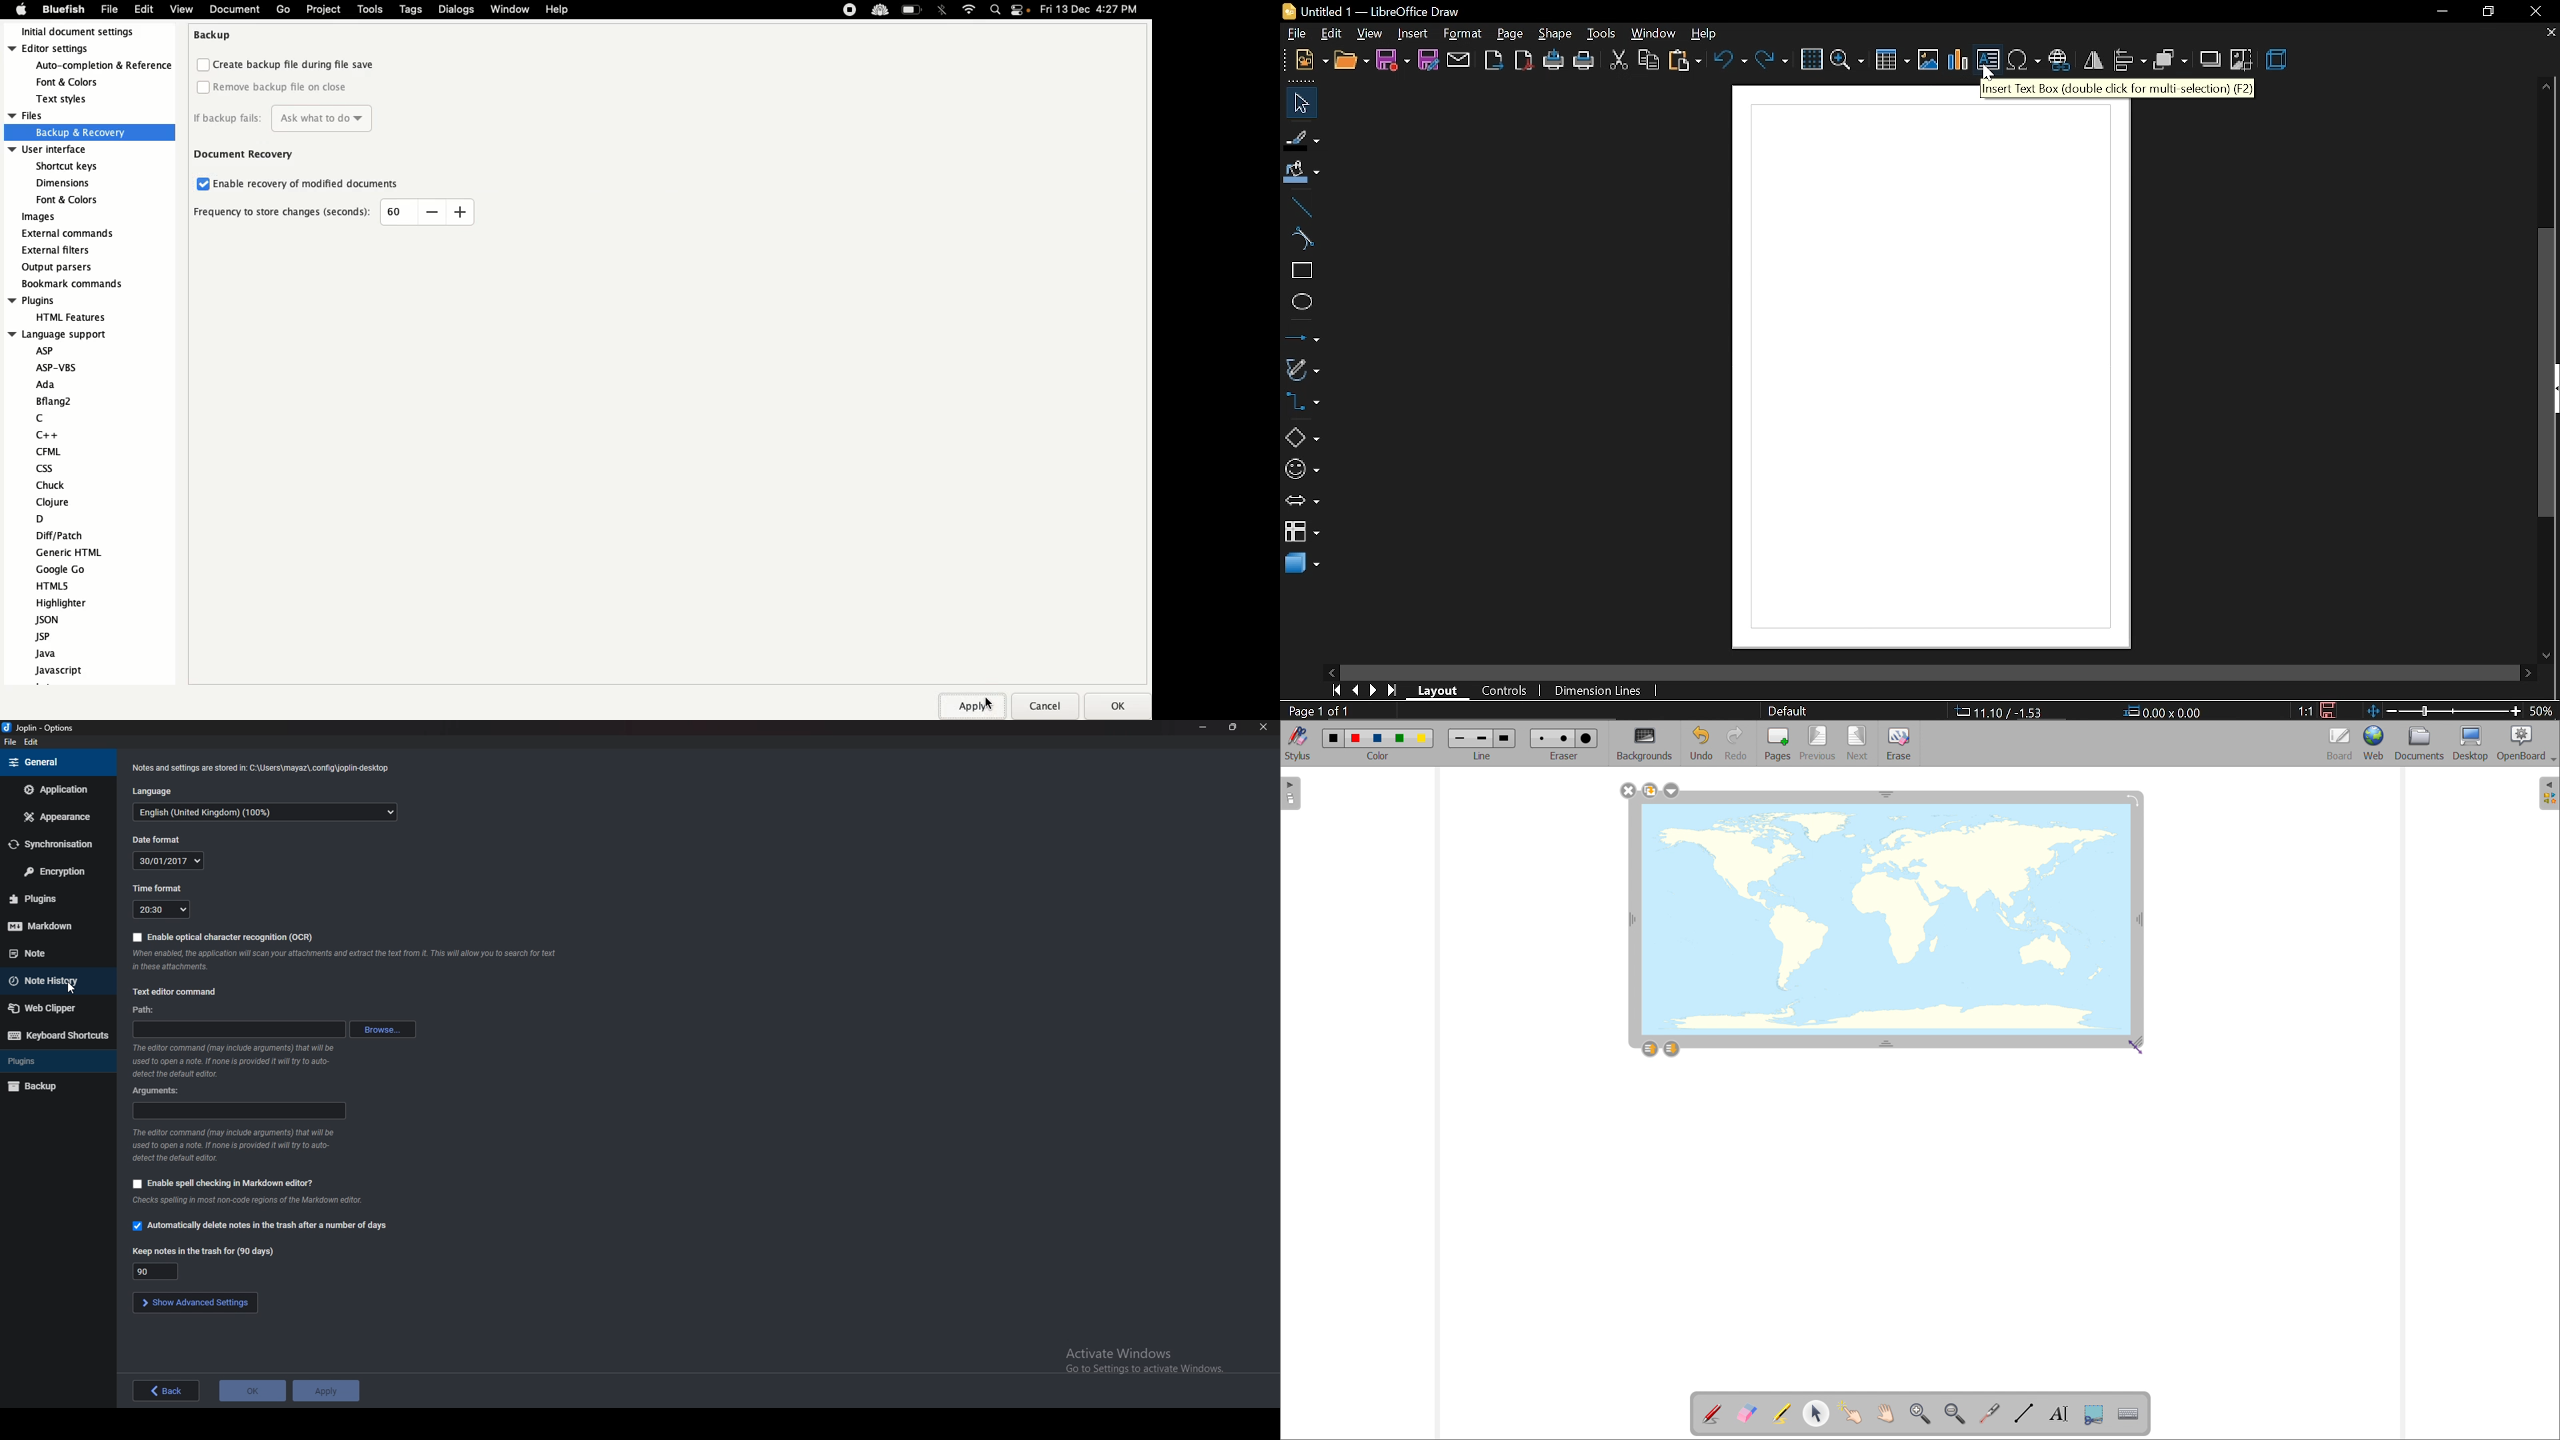  What do you see at coordinates (1848, 59) in the screenshot?
I see `zoom` at bounding box center [1848, 59].